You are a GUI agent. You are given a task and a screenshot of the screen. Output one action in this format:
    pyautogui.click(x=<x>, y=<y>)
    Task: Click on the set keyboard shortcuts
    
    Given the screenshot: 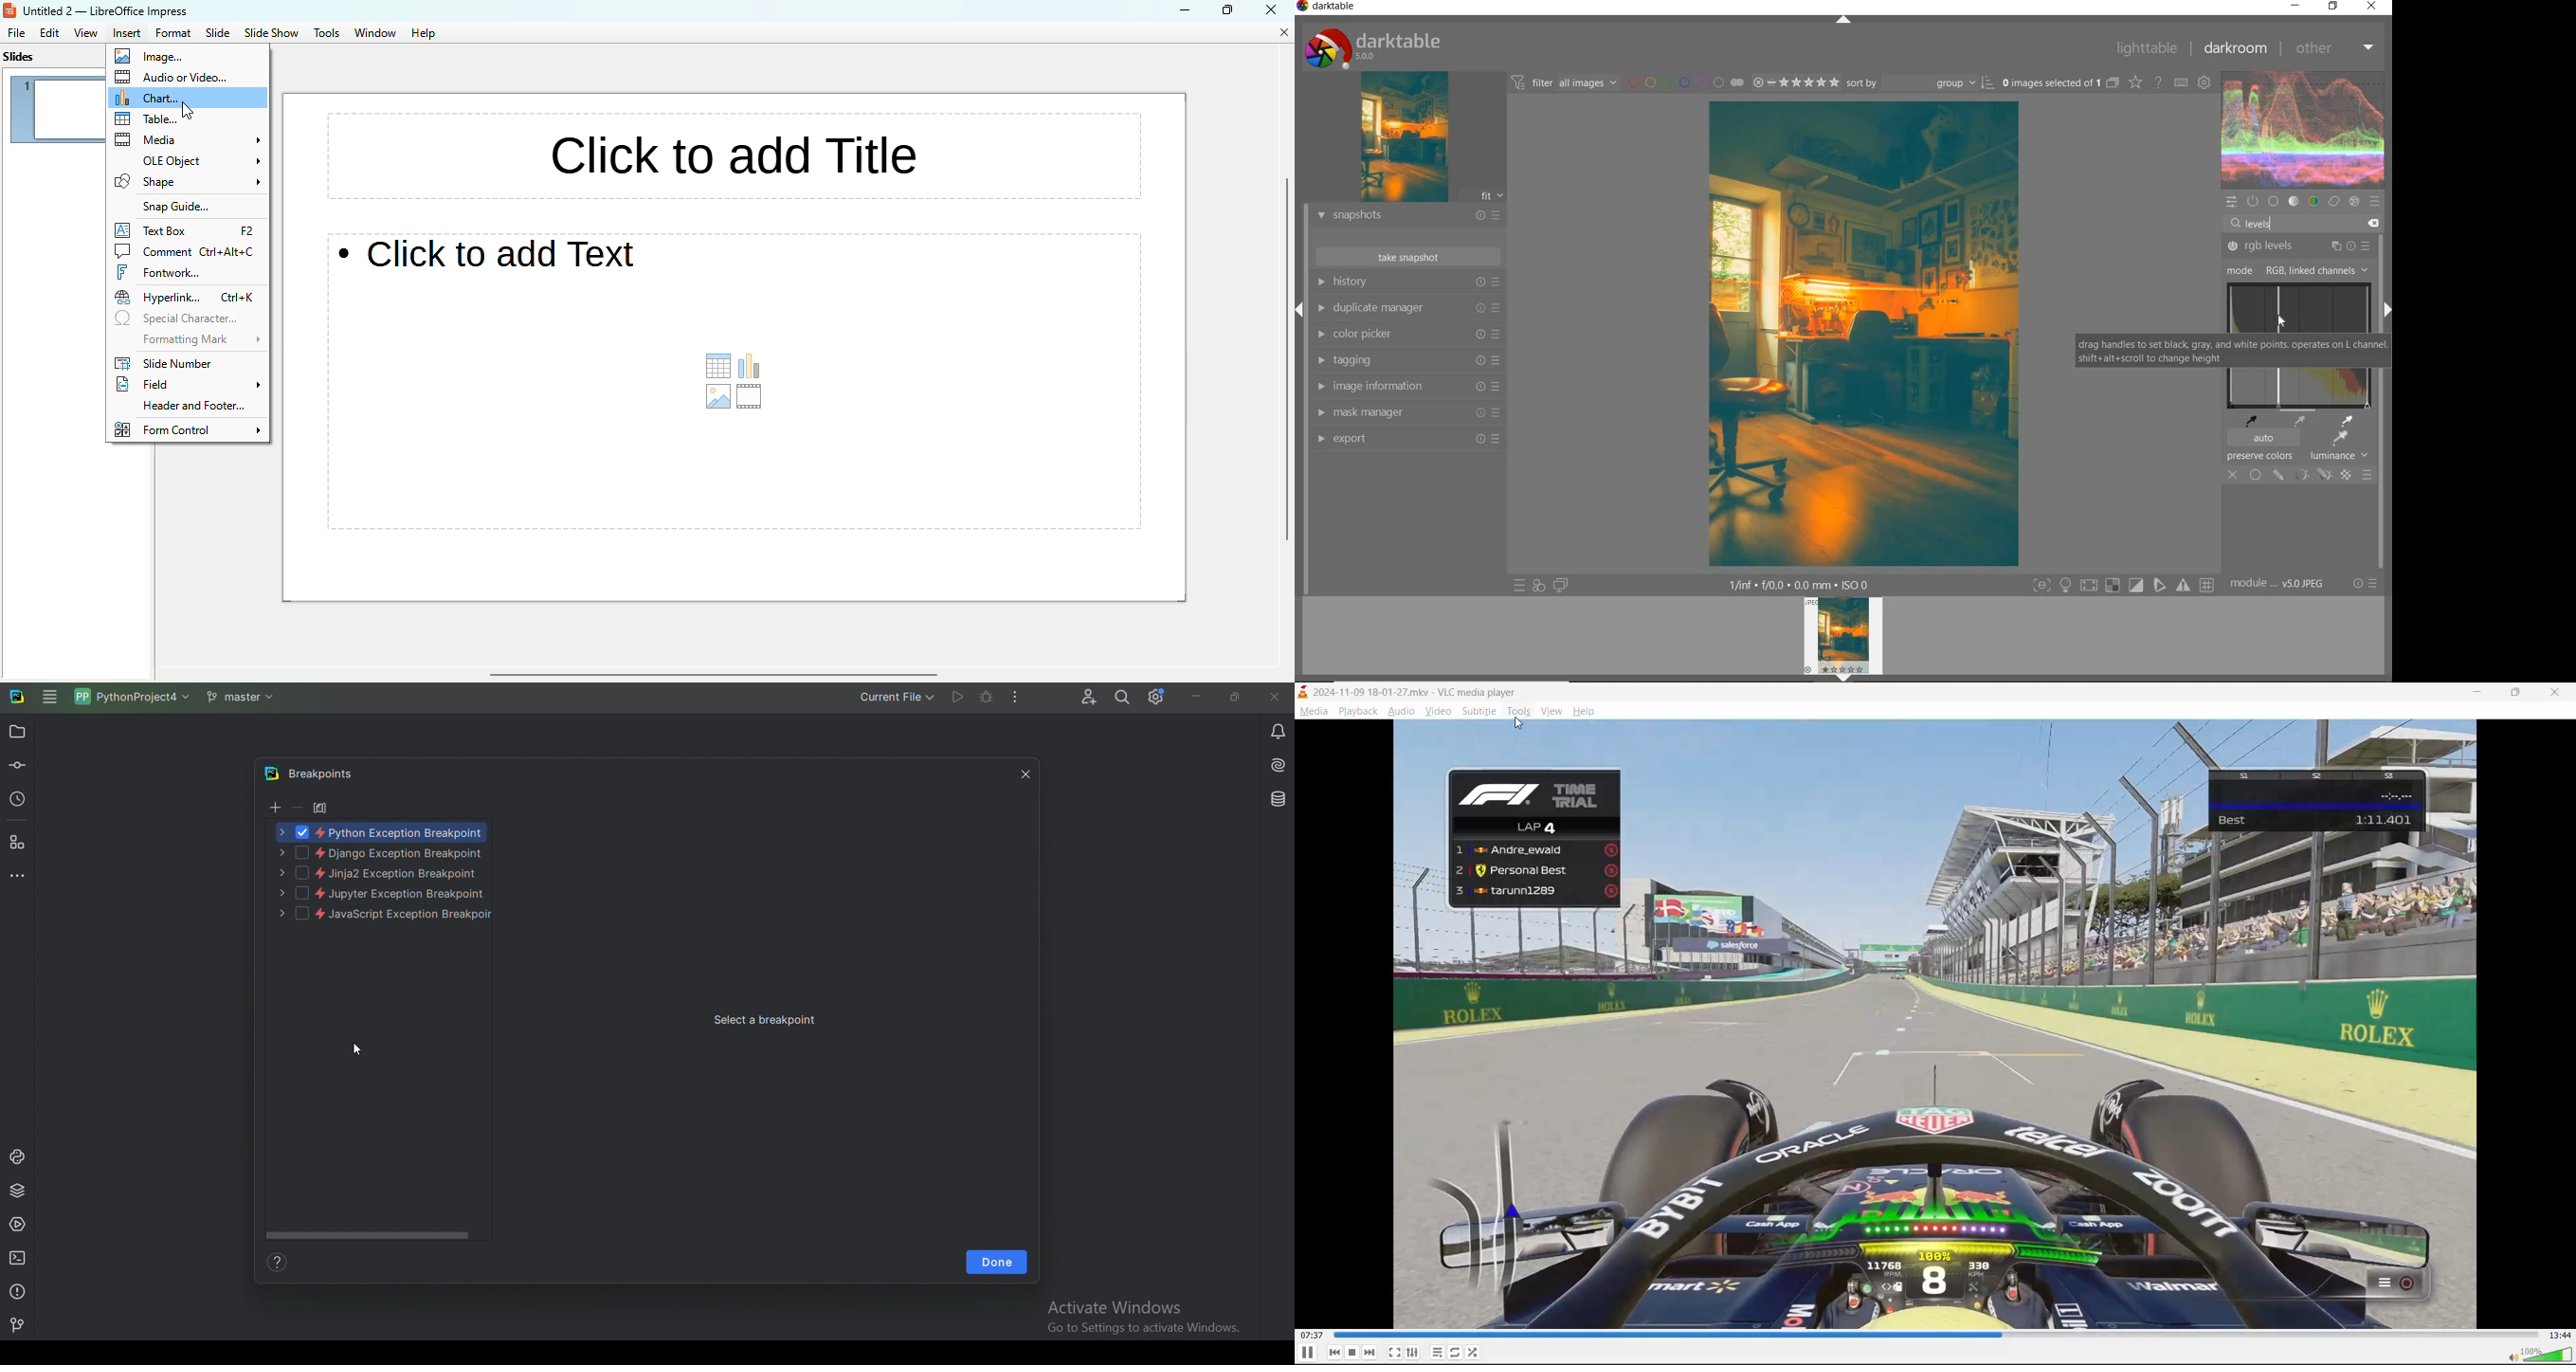 What is the action you would take?
    pyautogui.click(x=2181, y=84)
    